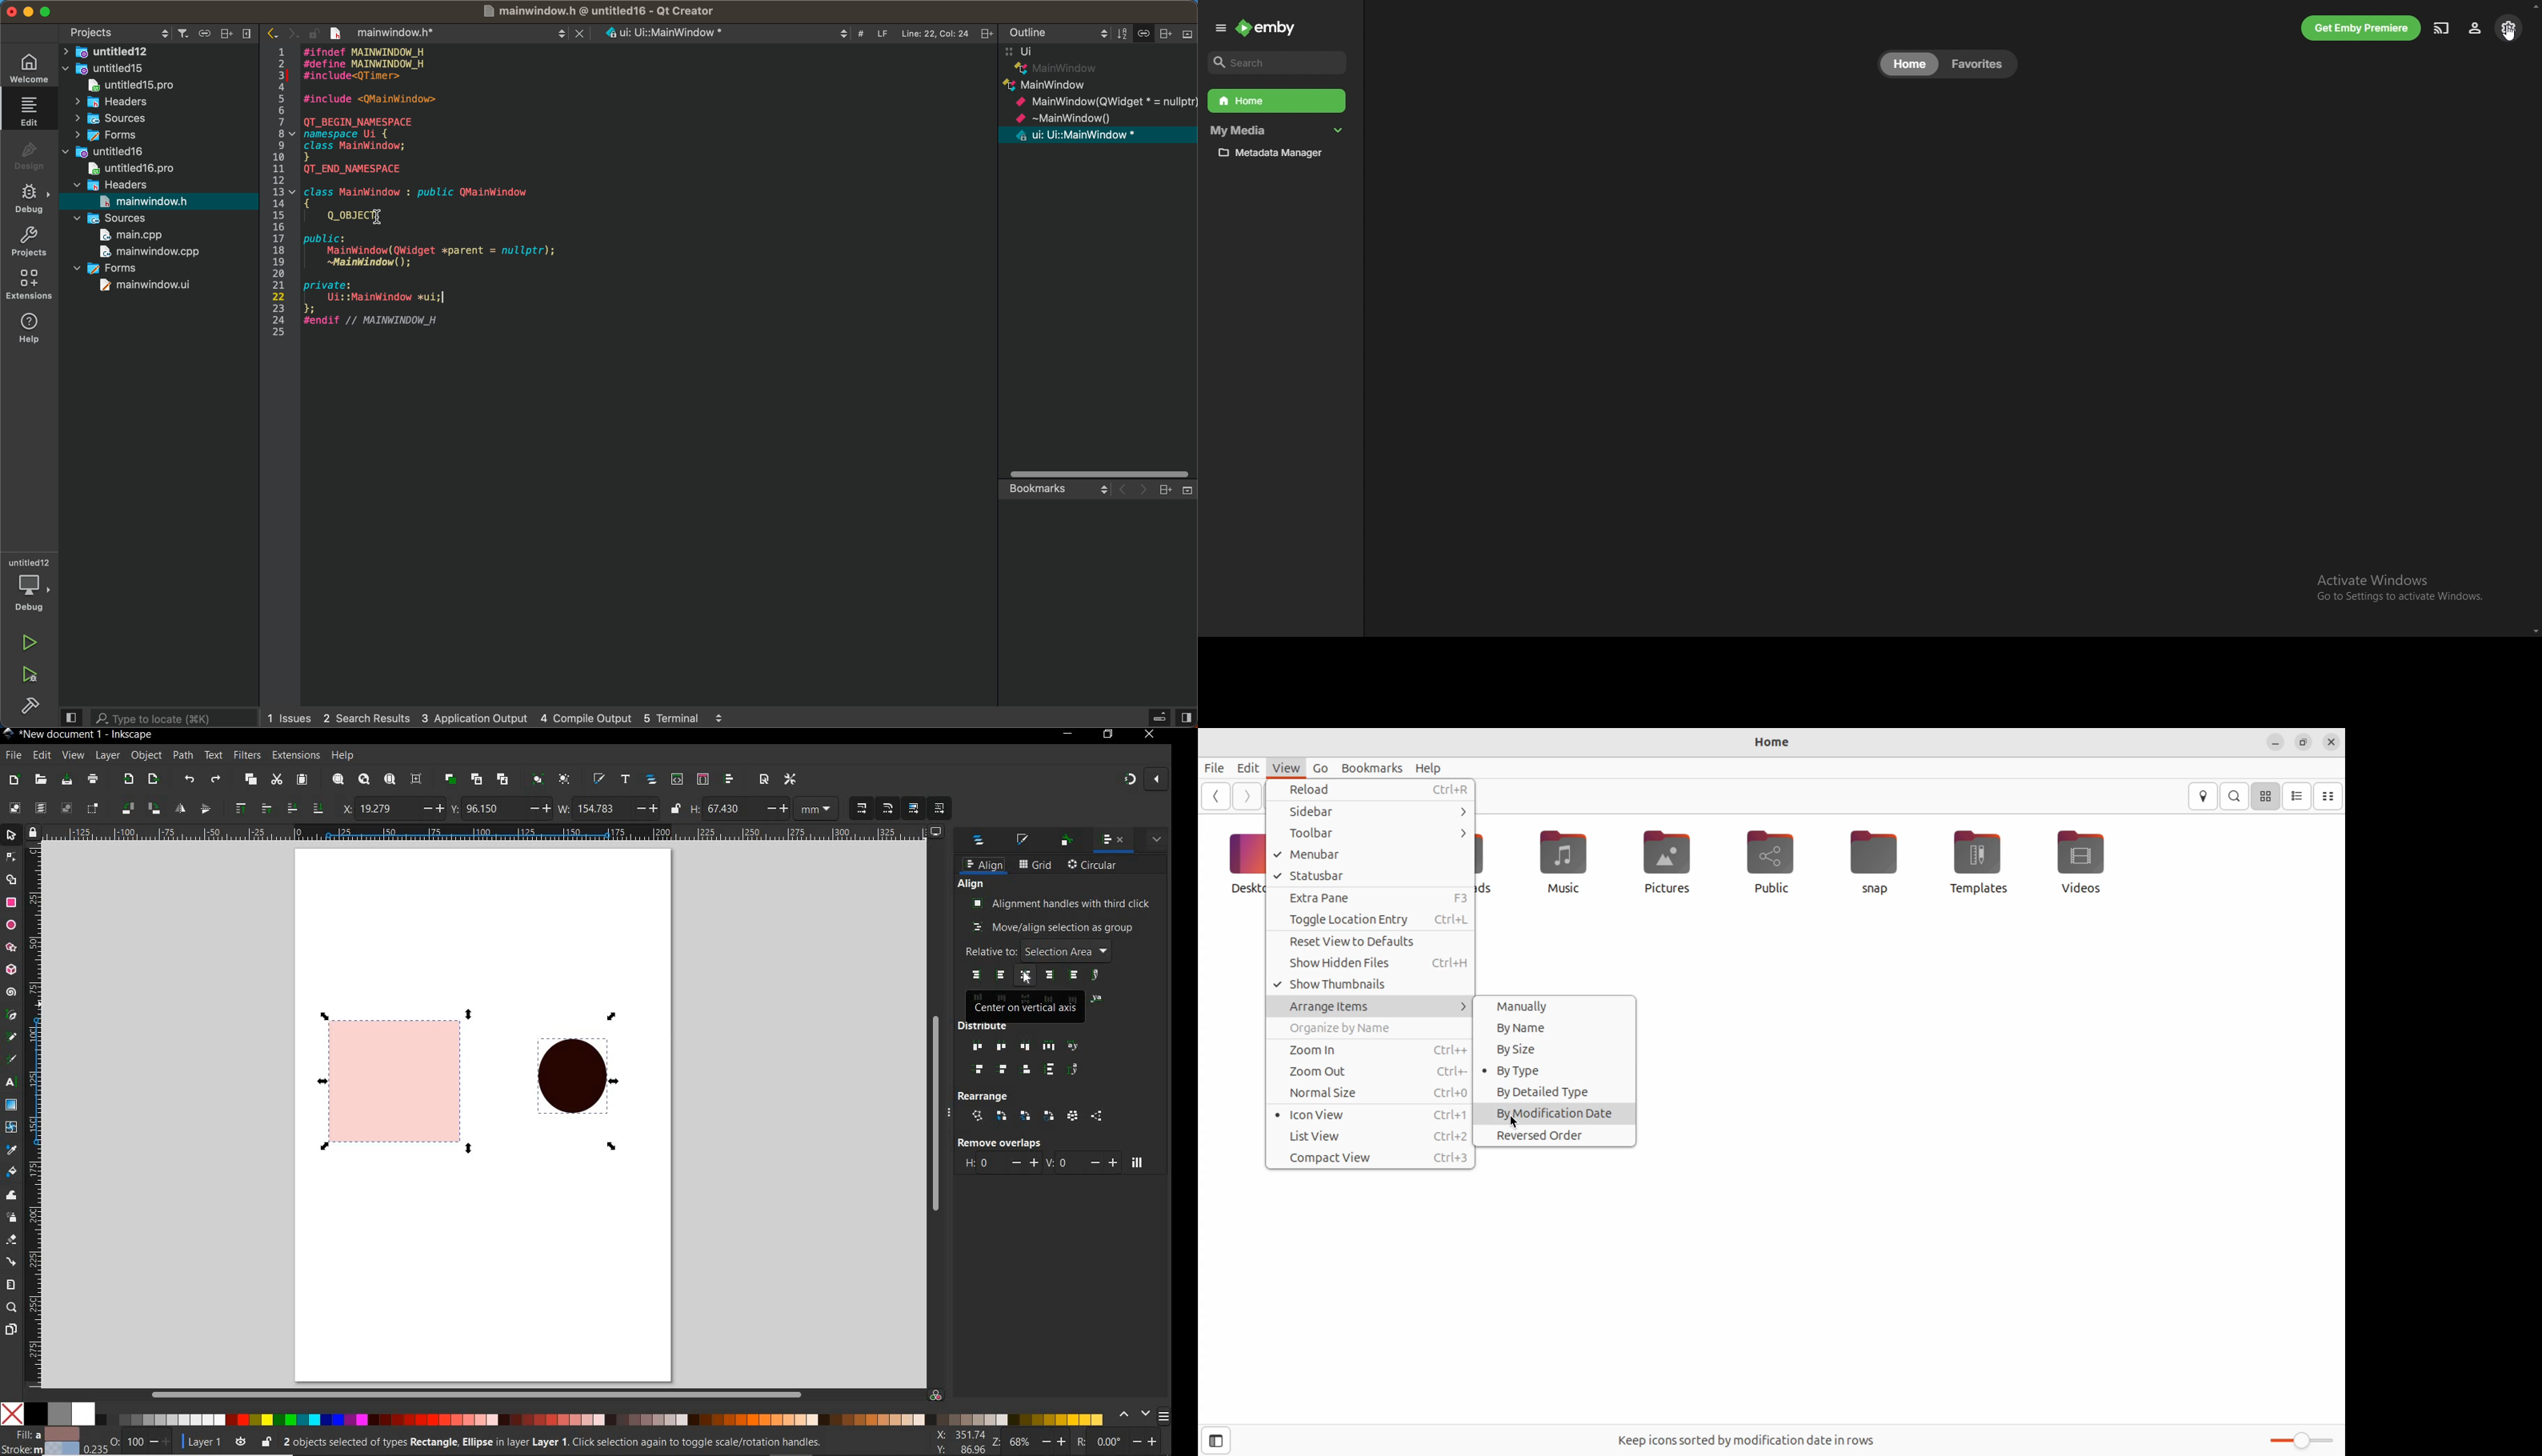  I want to click on files, so click(1215, 765).